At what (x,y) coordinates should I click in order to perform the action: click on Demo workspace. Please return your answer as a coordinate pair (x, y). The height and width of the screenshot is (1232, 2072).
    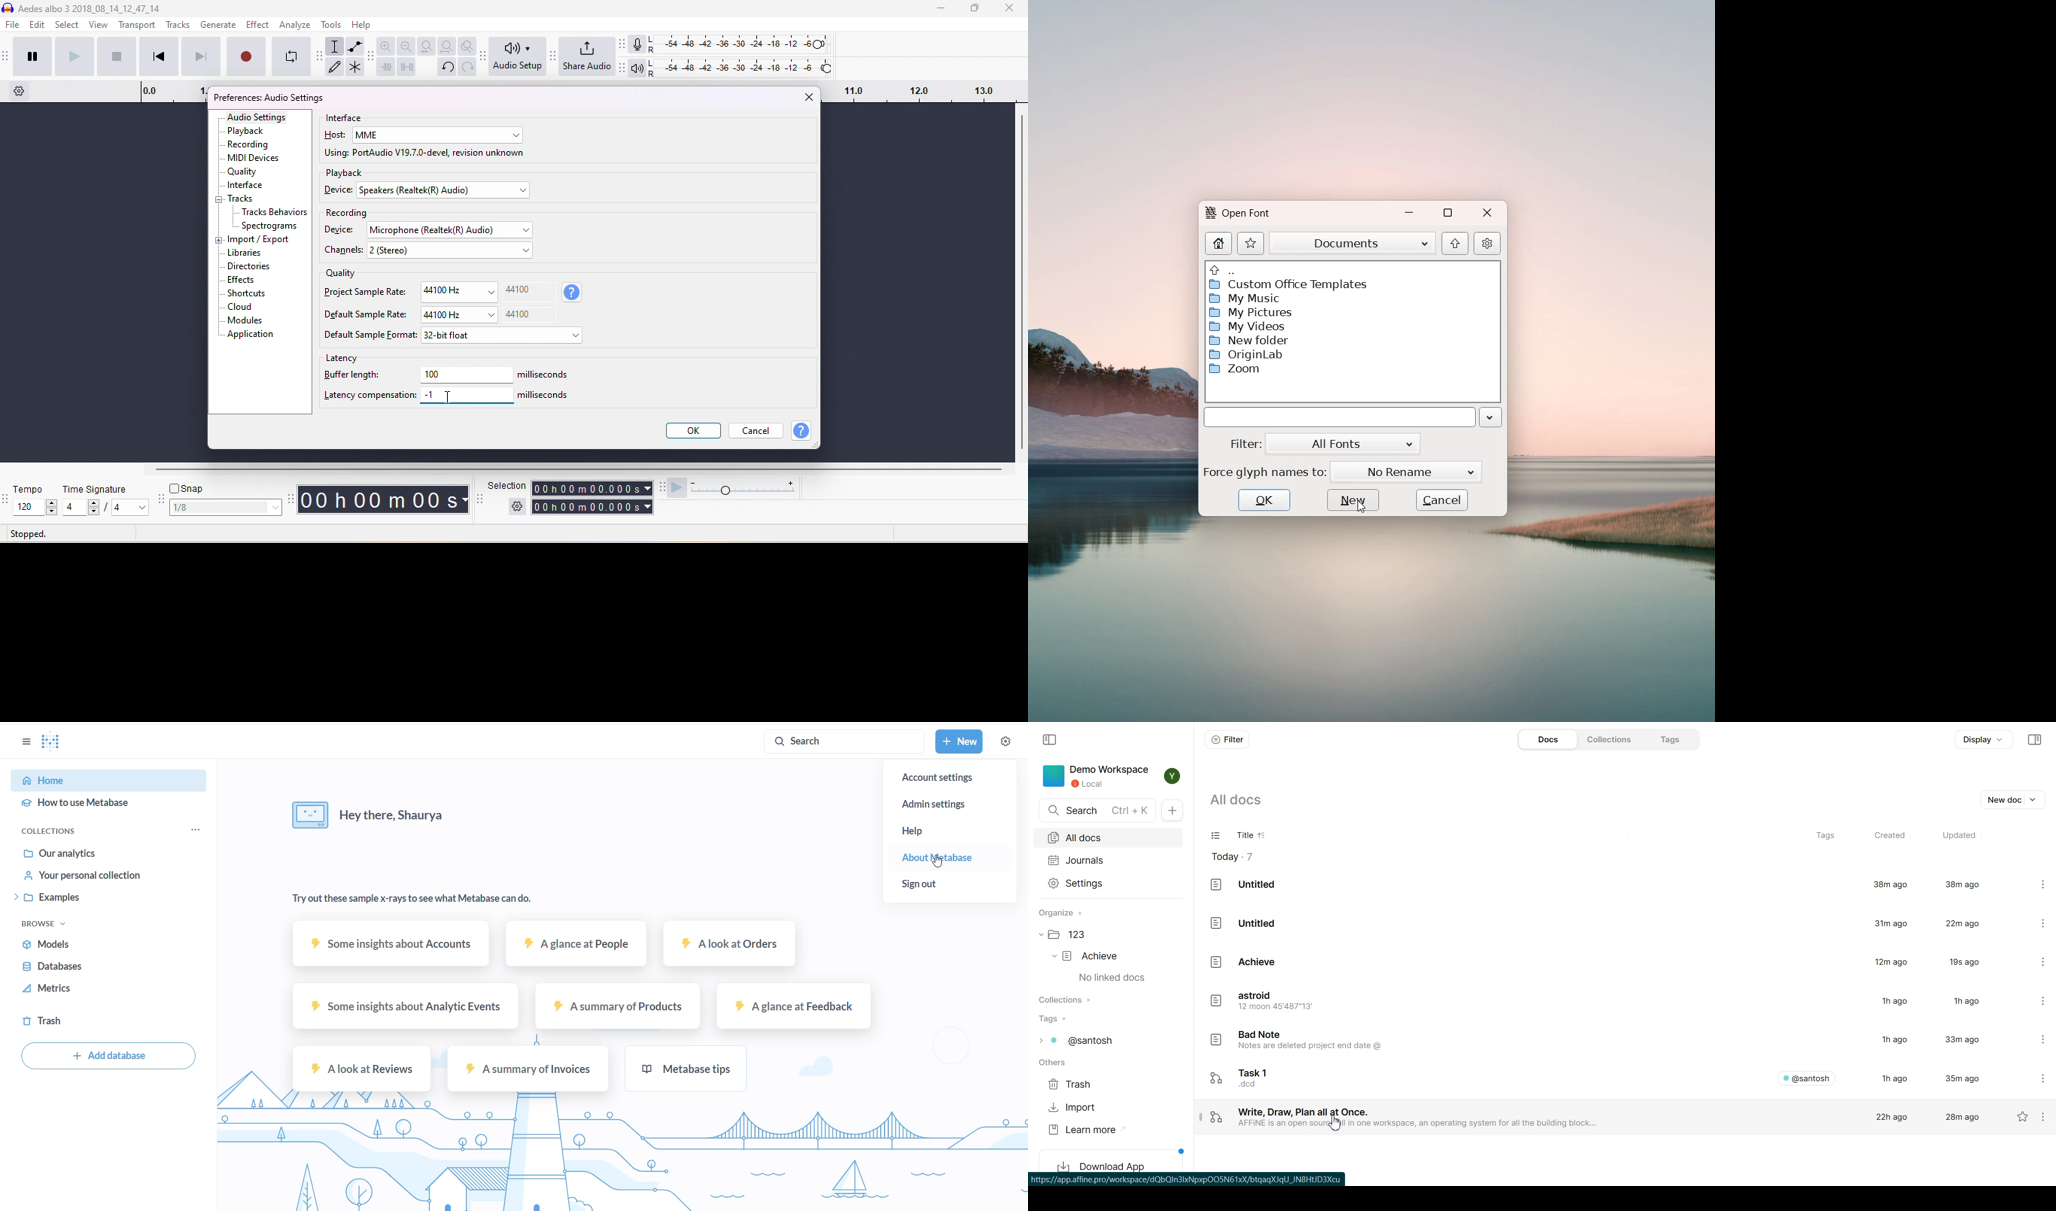
    Looking at the image, I should click on (1095, 776).